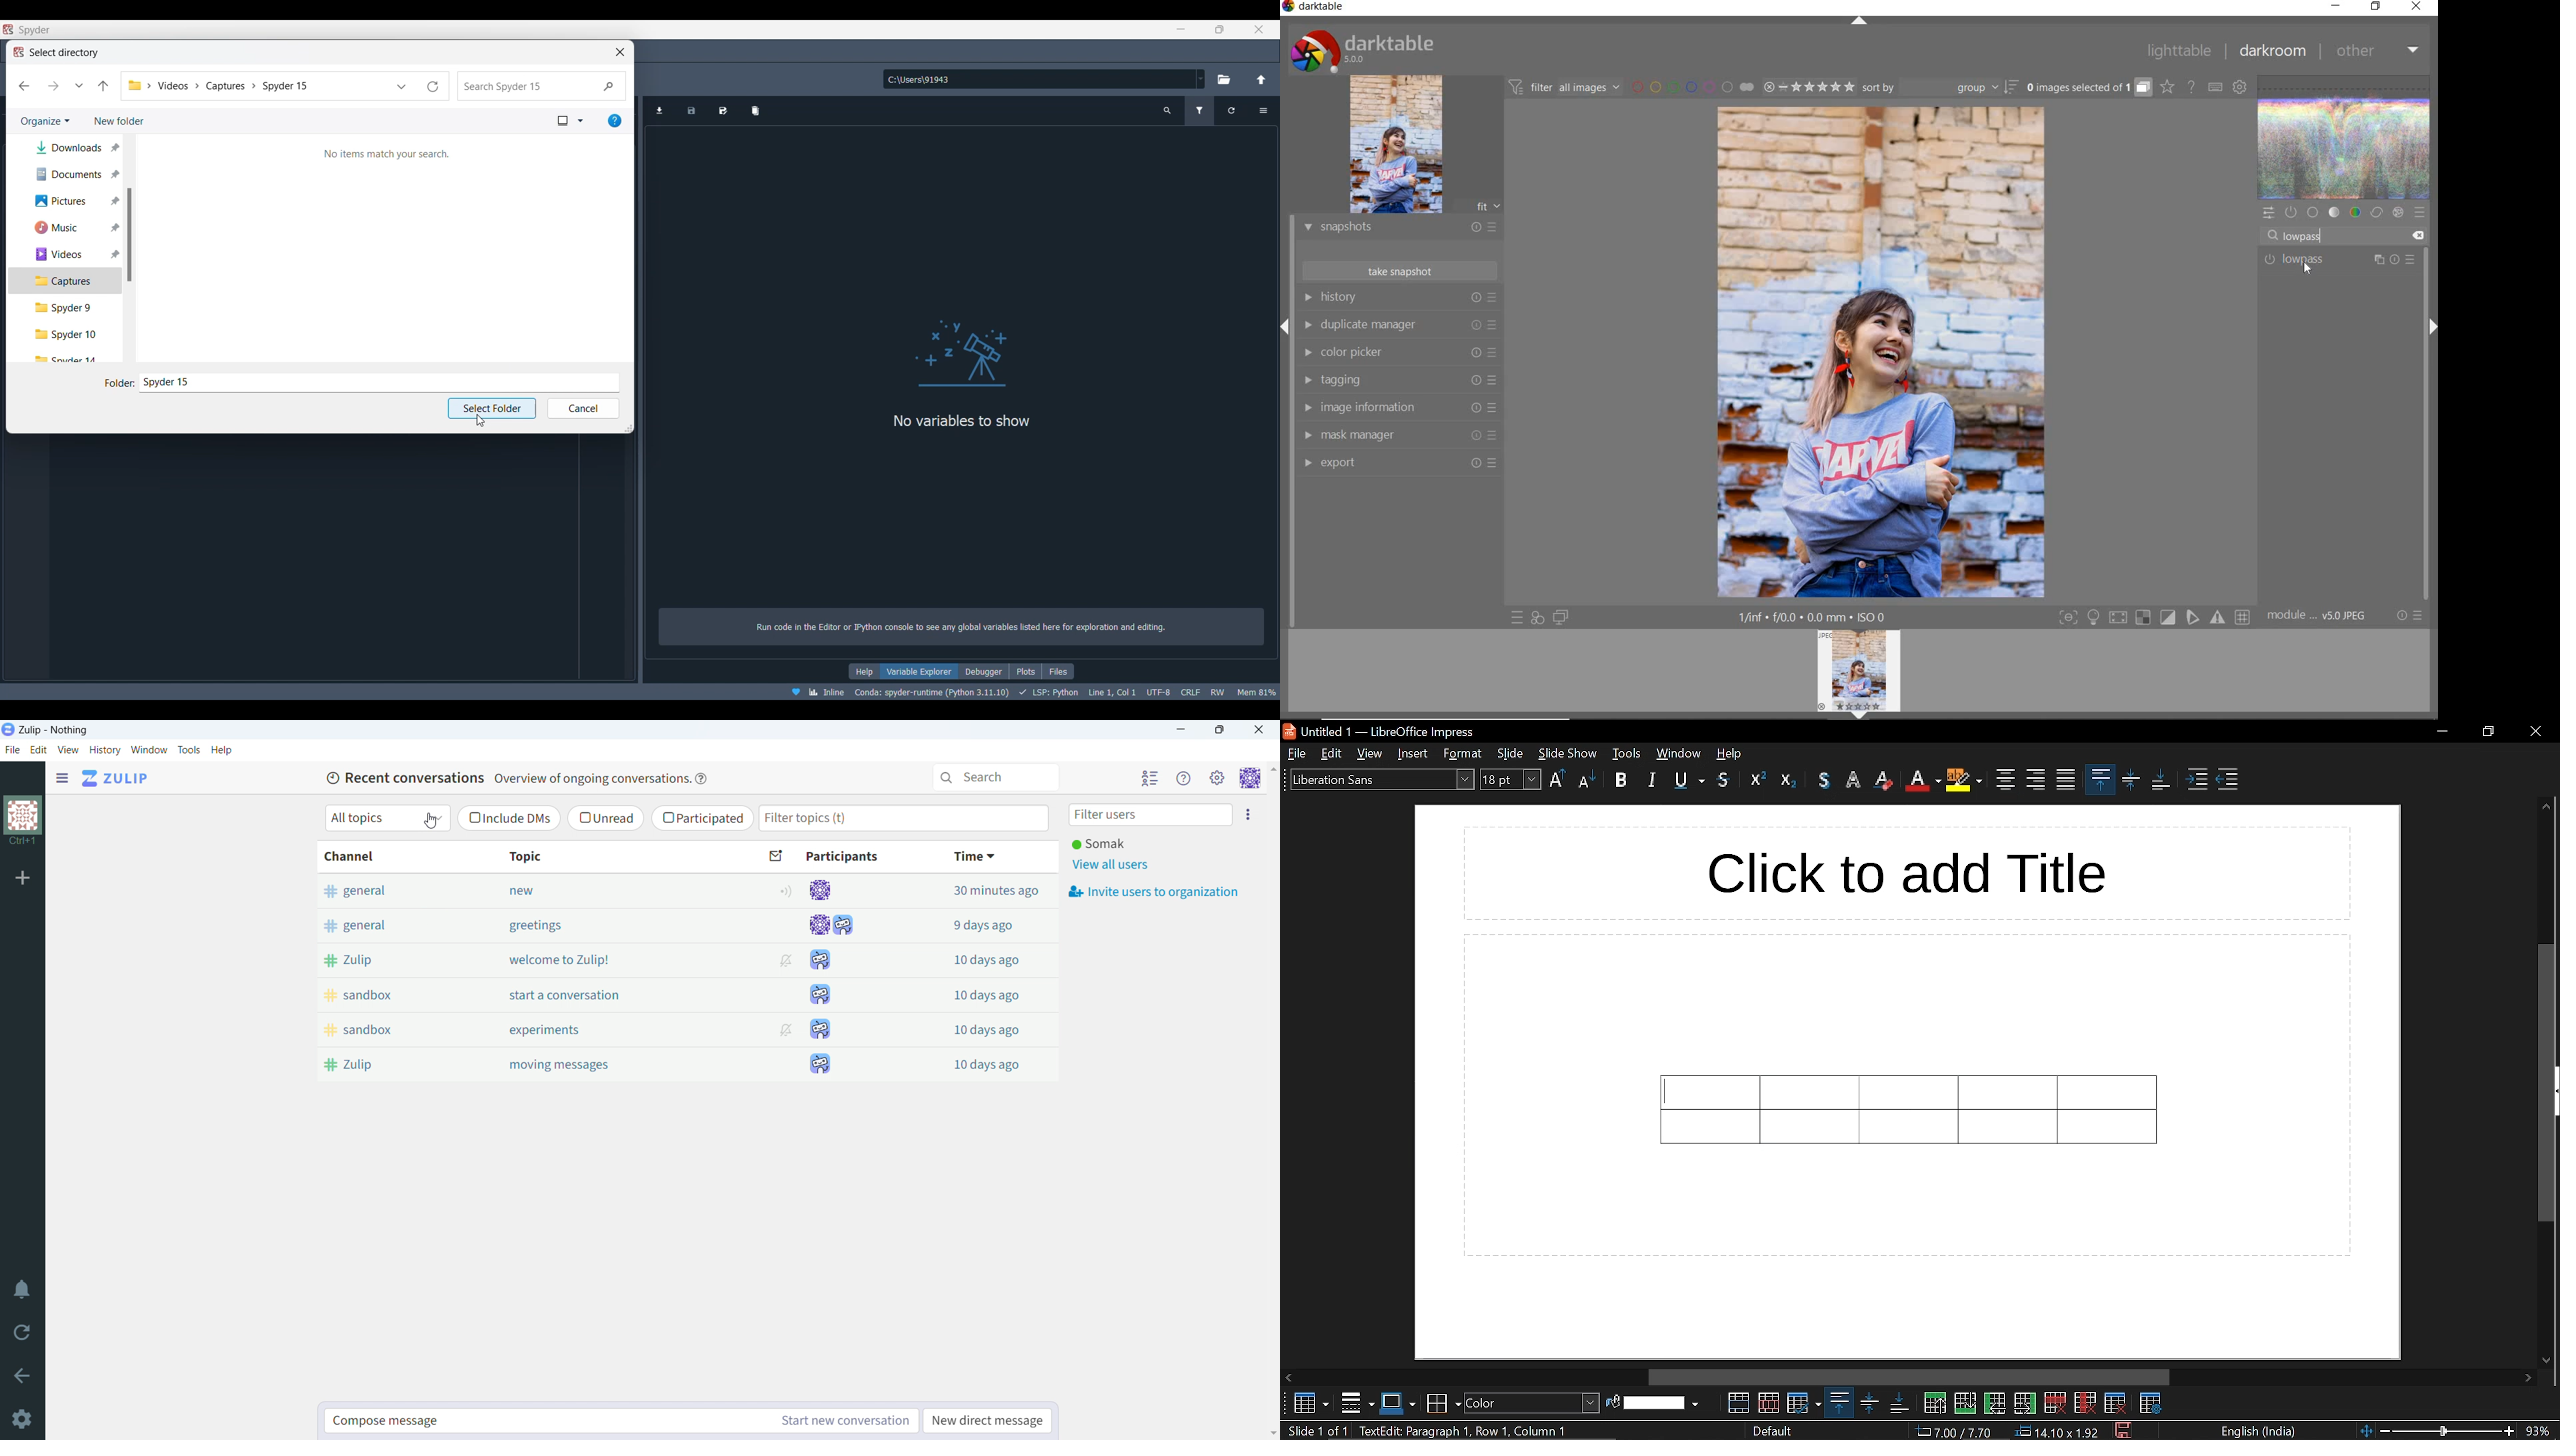 The height and width of the screenshot is (1456, 2576). Describe the element at coordinates (65, 281) in the screenshot. I see `Captures, current folder highlighted` at that location.